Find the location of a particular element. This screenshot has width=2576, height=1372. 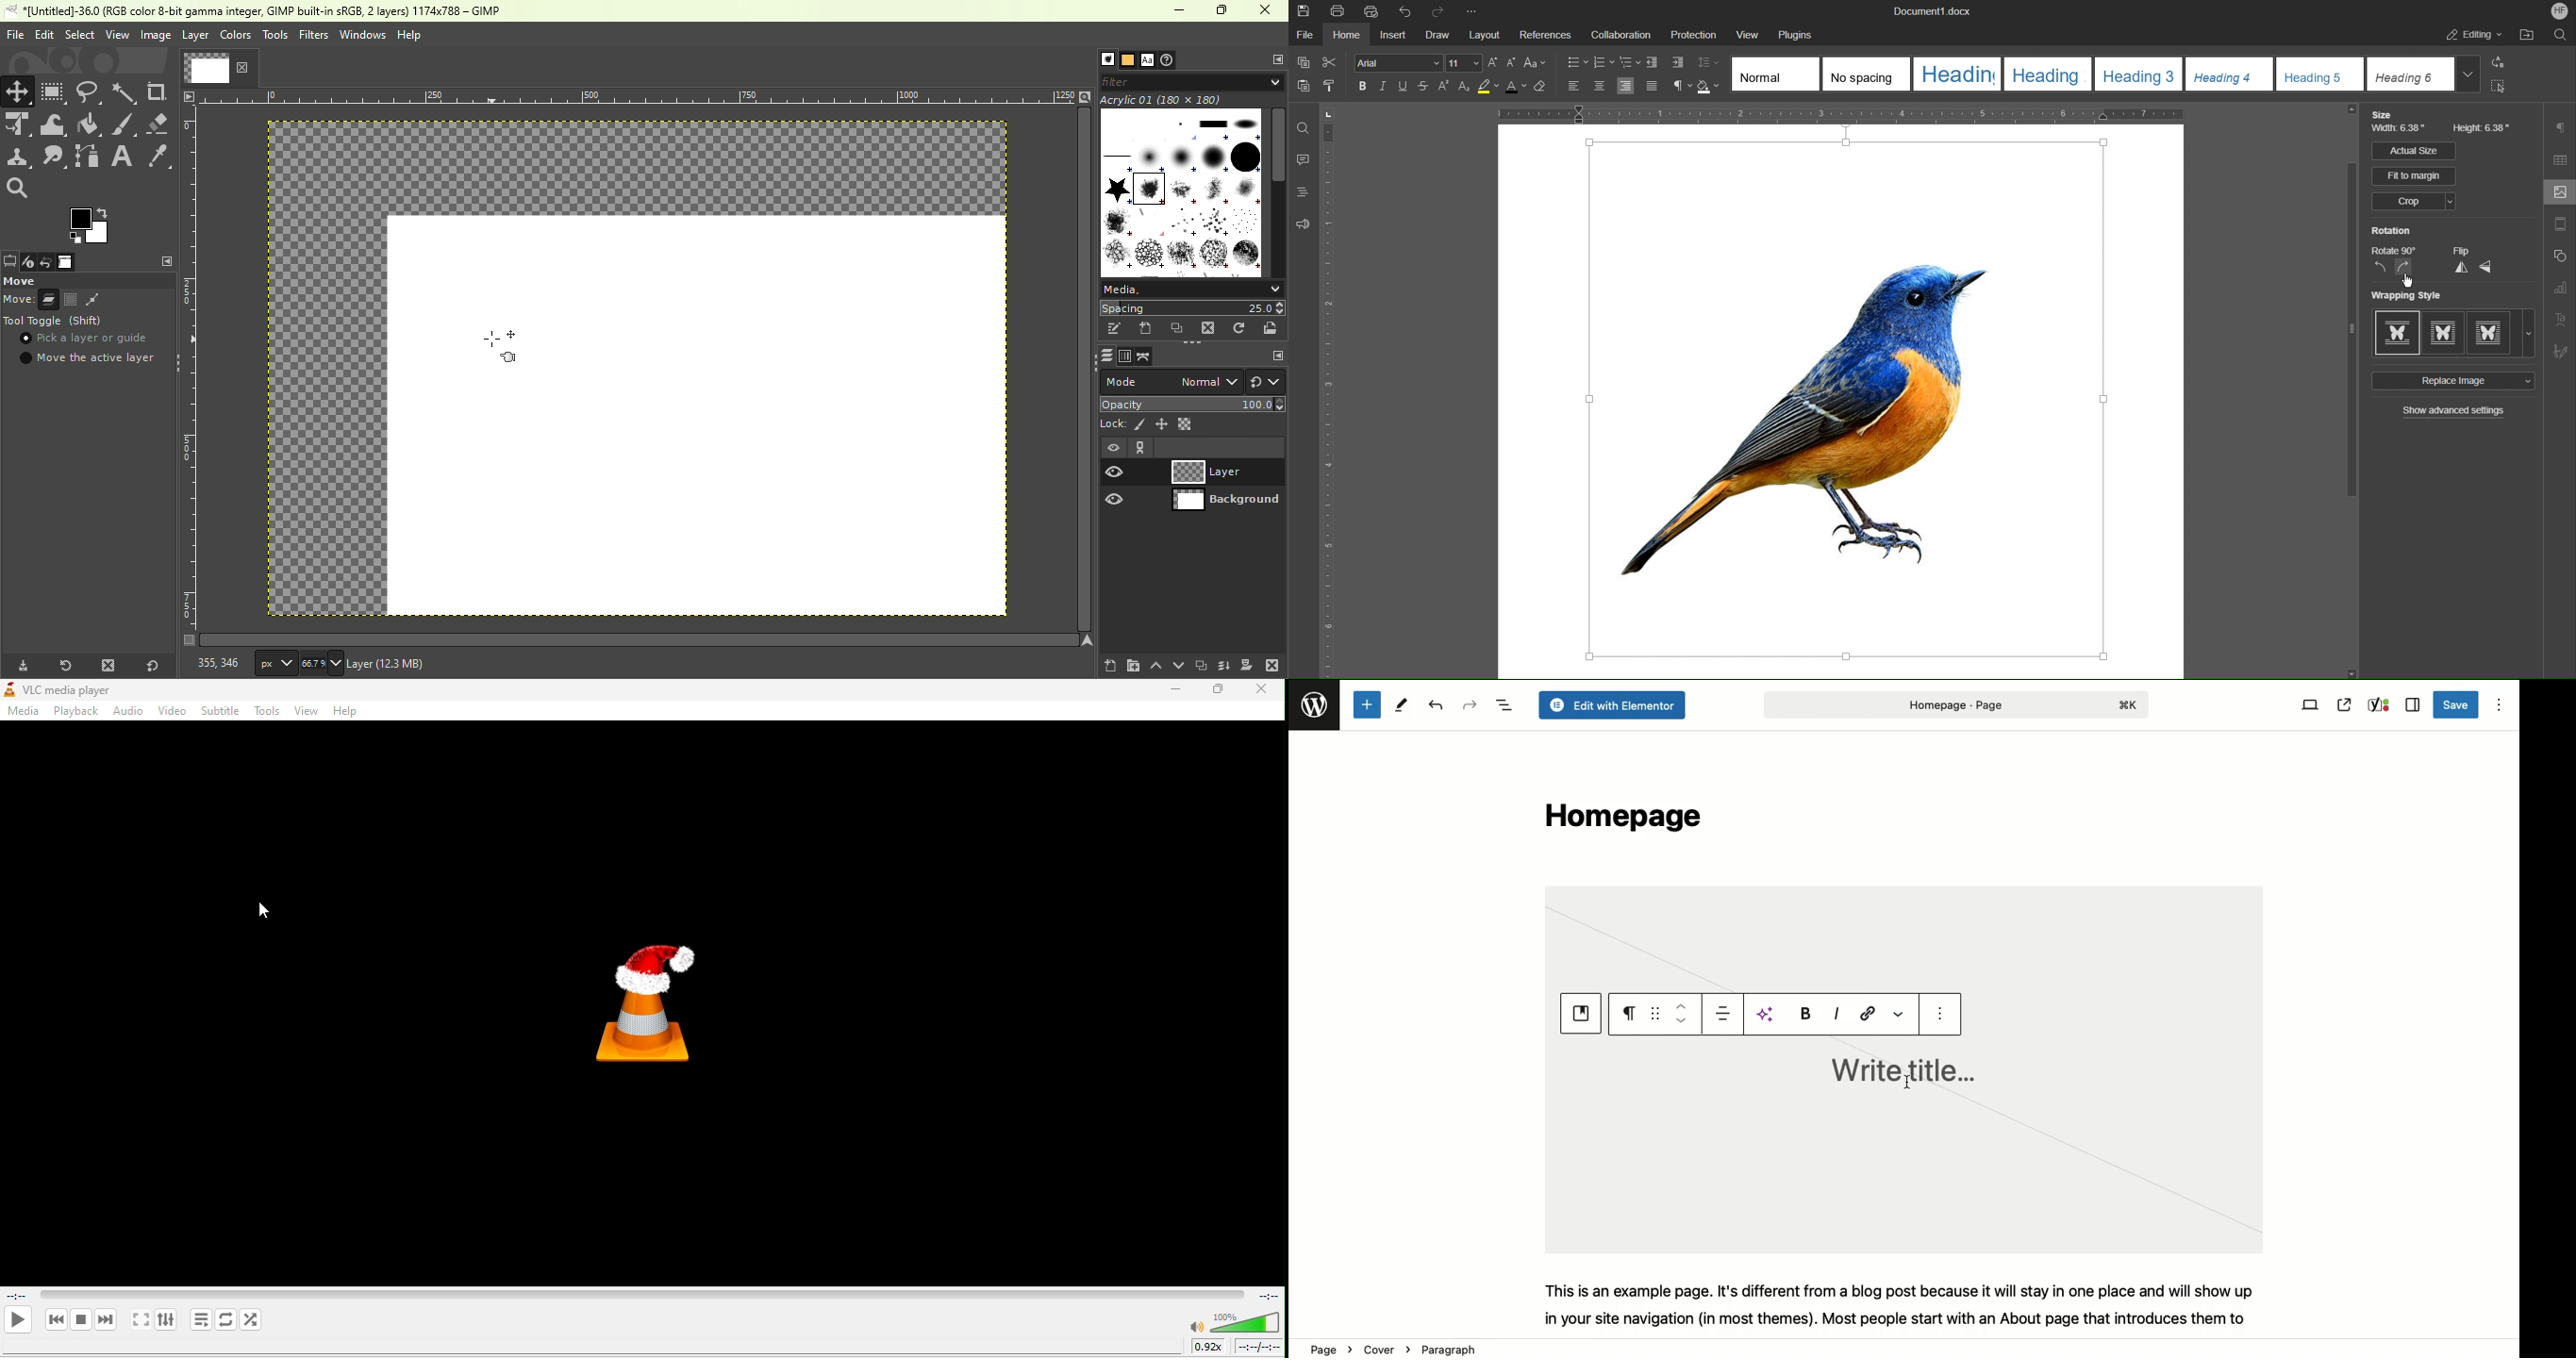

Flip Horizontally is located at coordinates (2487, 267).